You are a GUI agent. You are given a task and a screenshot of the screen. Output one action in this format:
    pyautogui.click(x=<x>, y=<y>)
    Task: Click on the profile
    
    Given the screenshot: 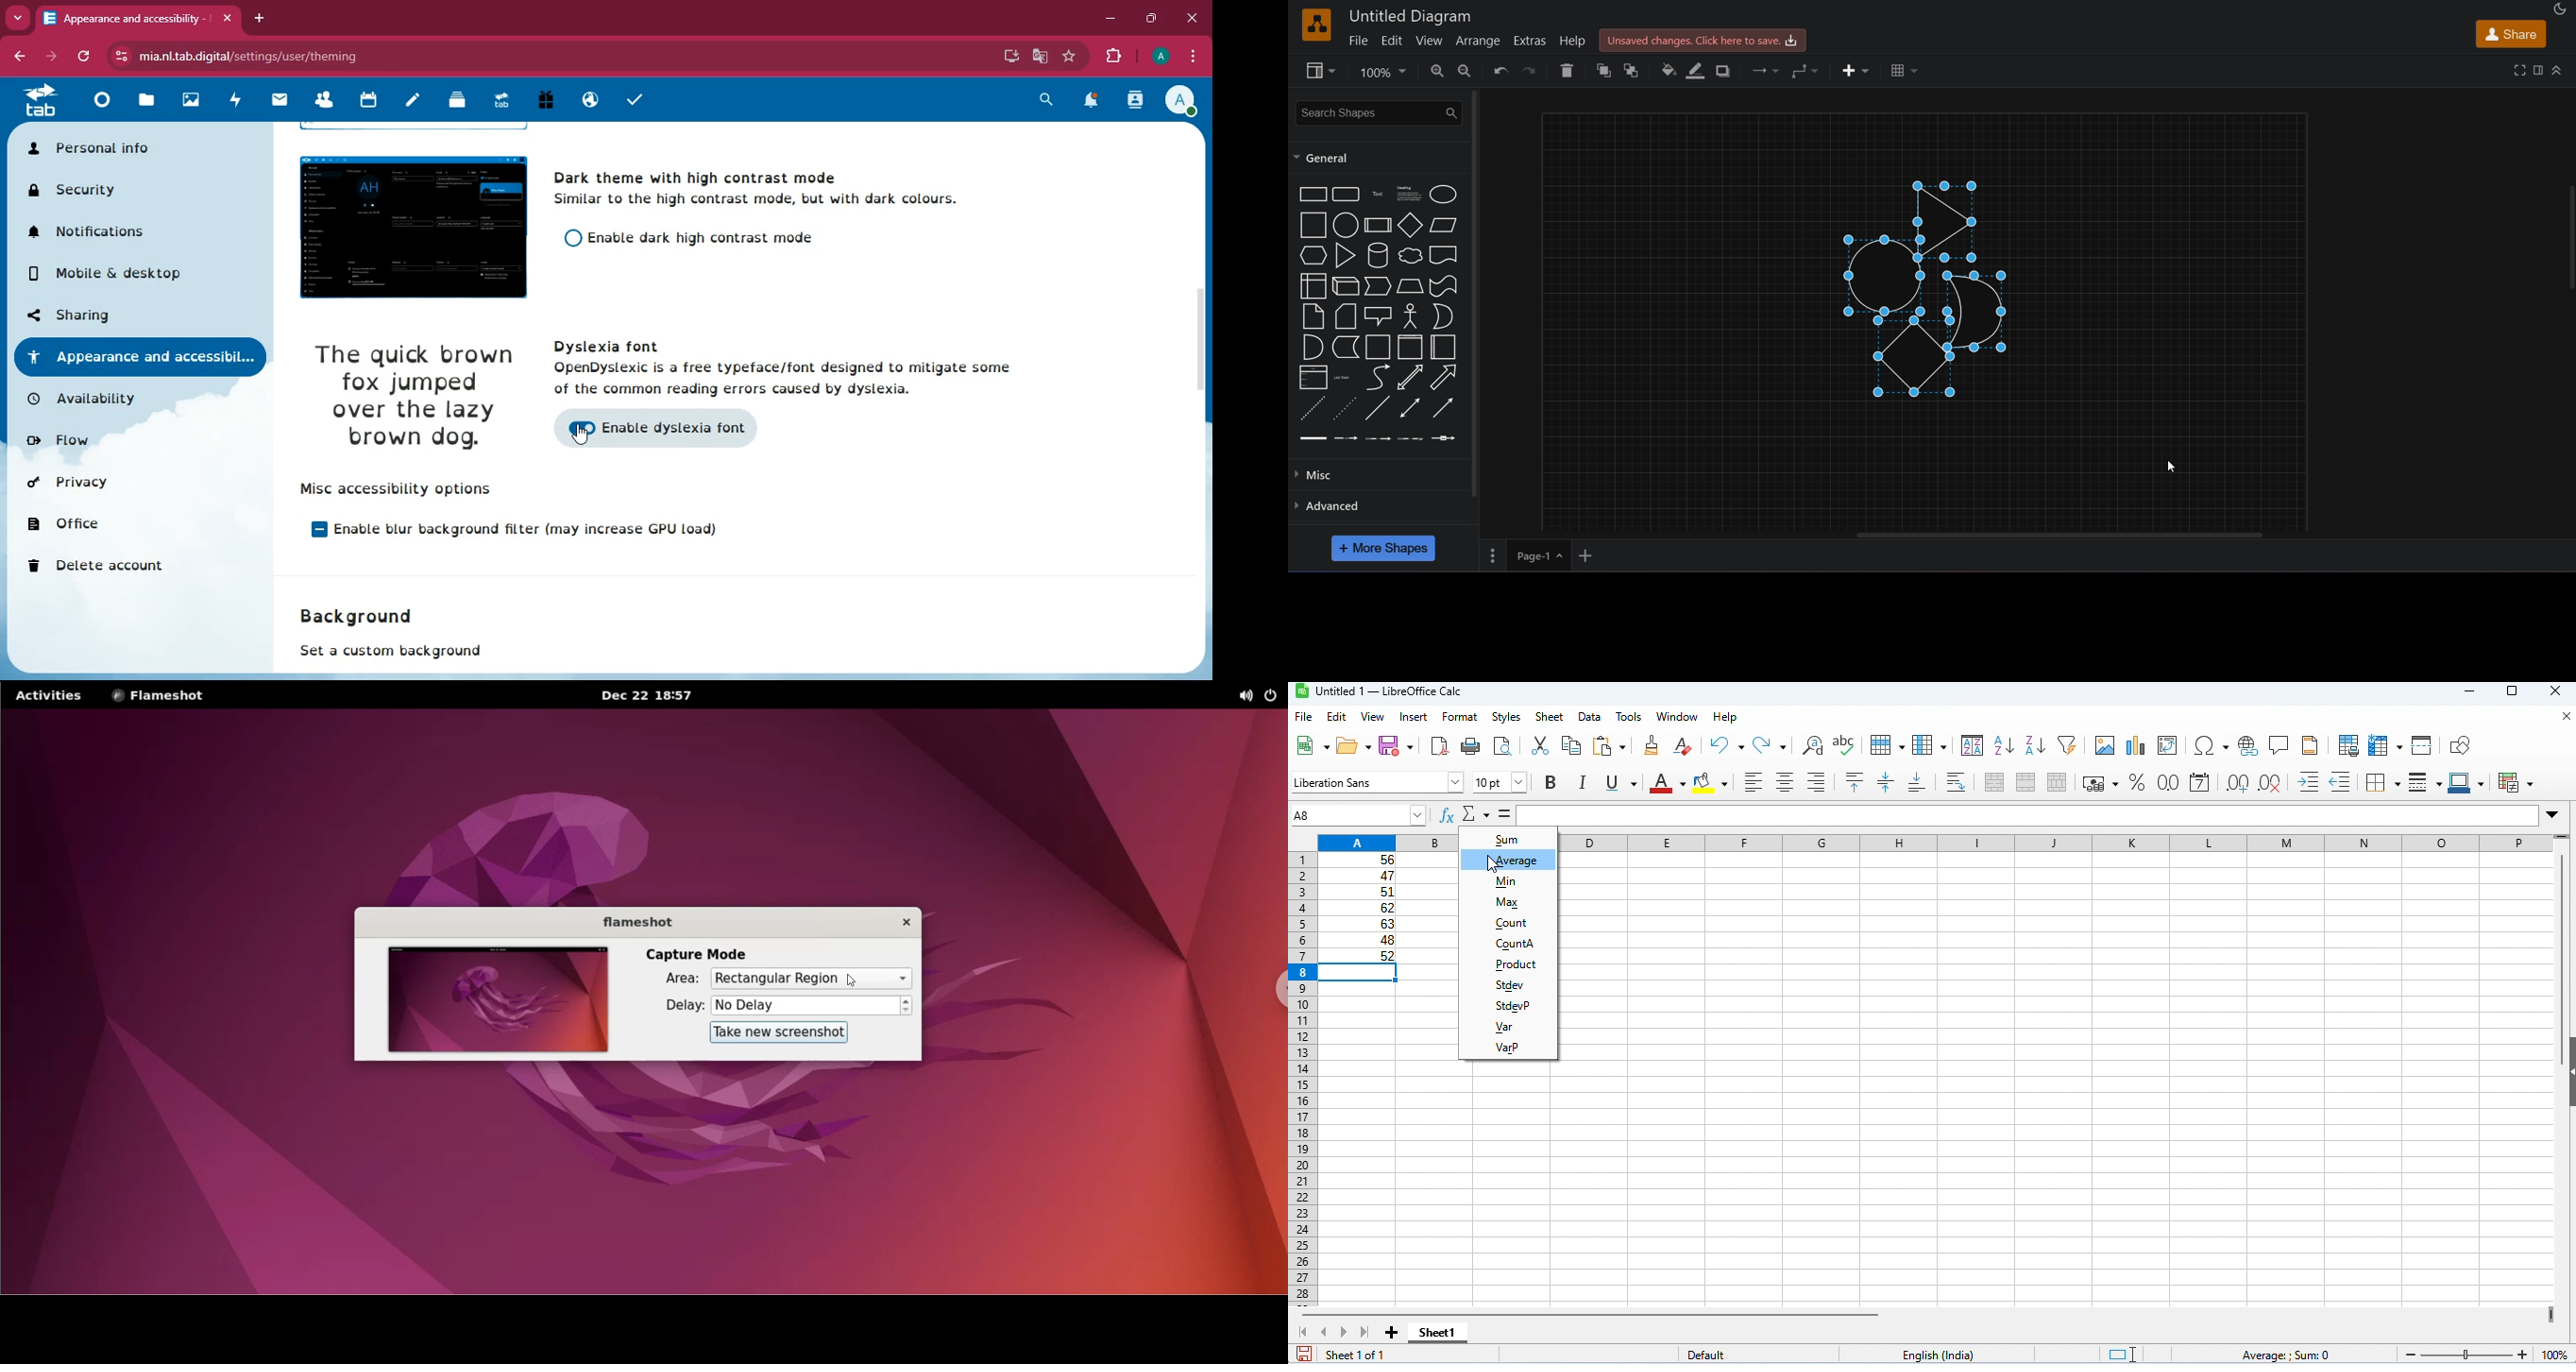 What is the action you would take?
    pyautogui.click(x=1160, y=56)
    